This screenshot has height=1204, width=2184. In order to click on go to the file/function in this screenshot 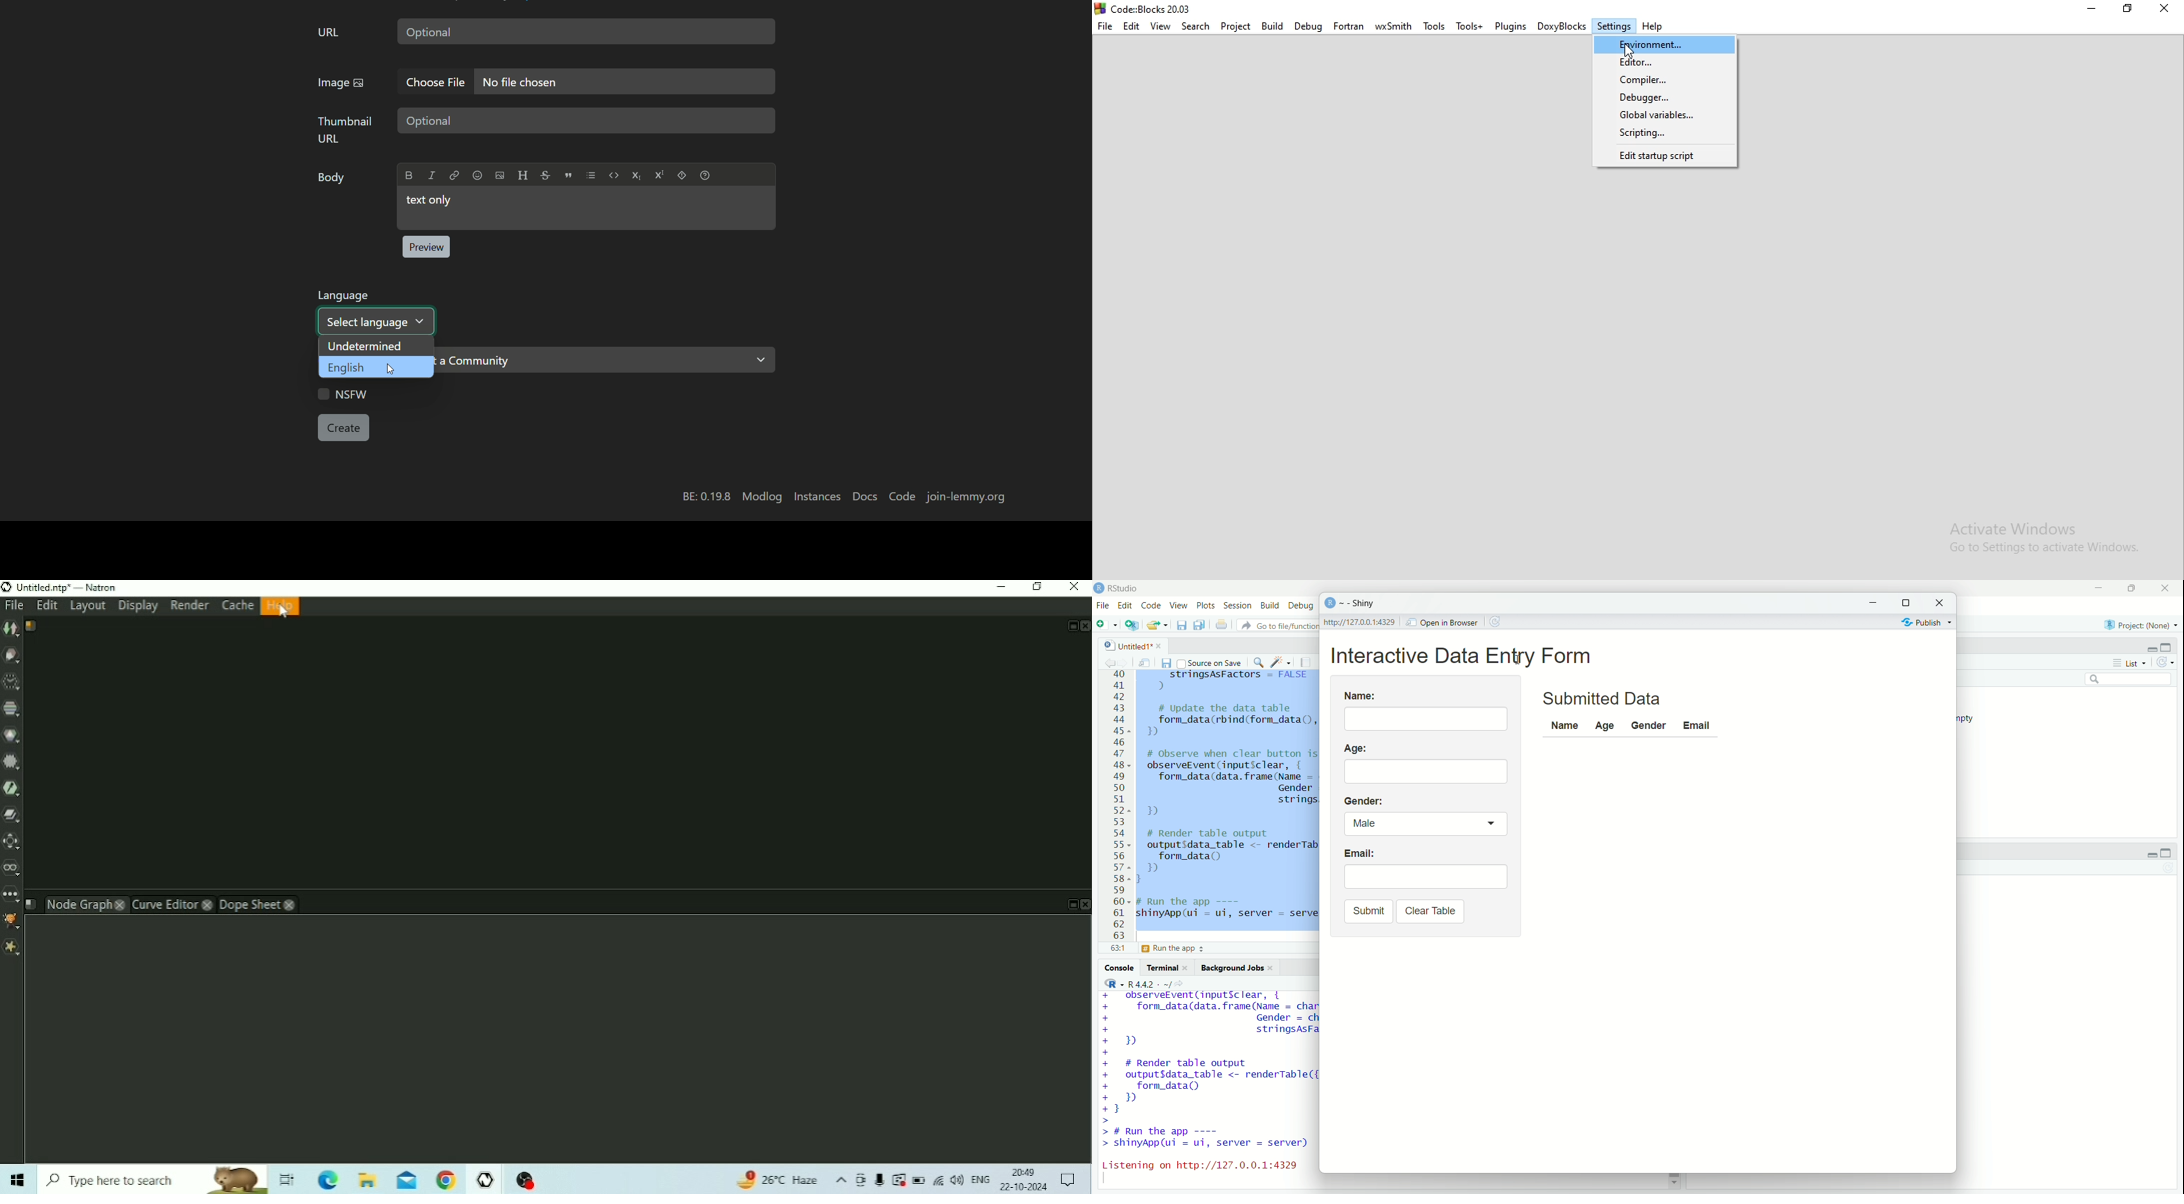, I will do `click(1277, 625)`.